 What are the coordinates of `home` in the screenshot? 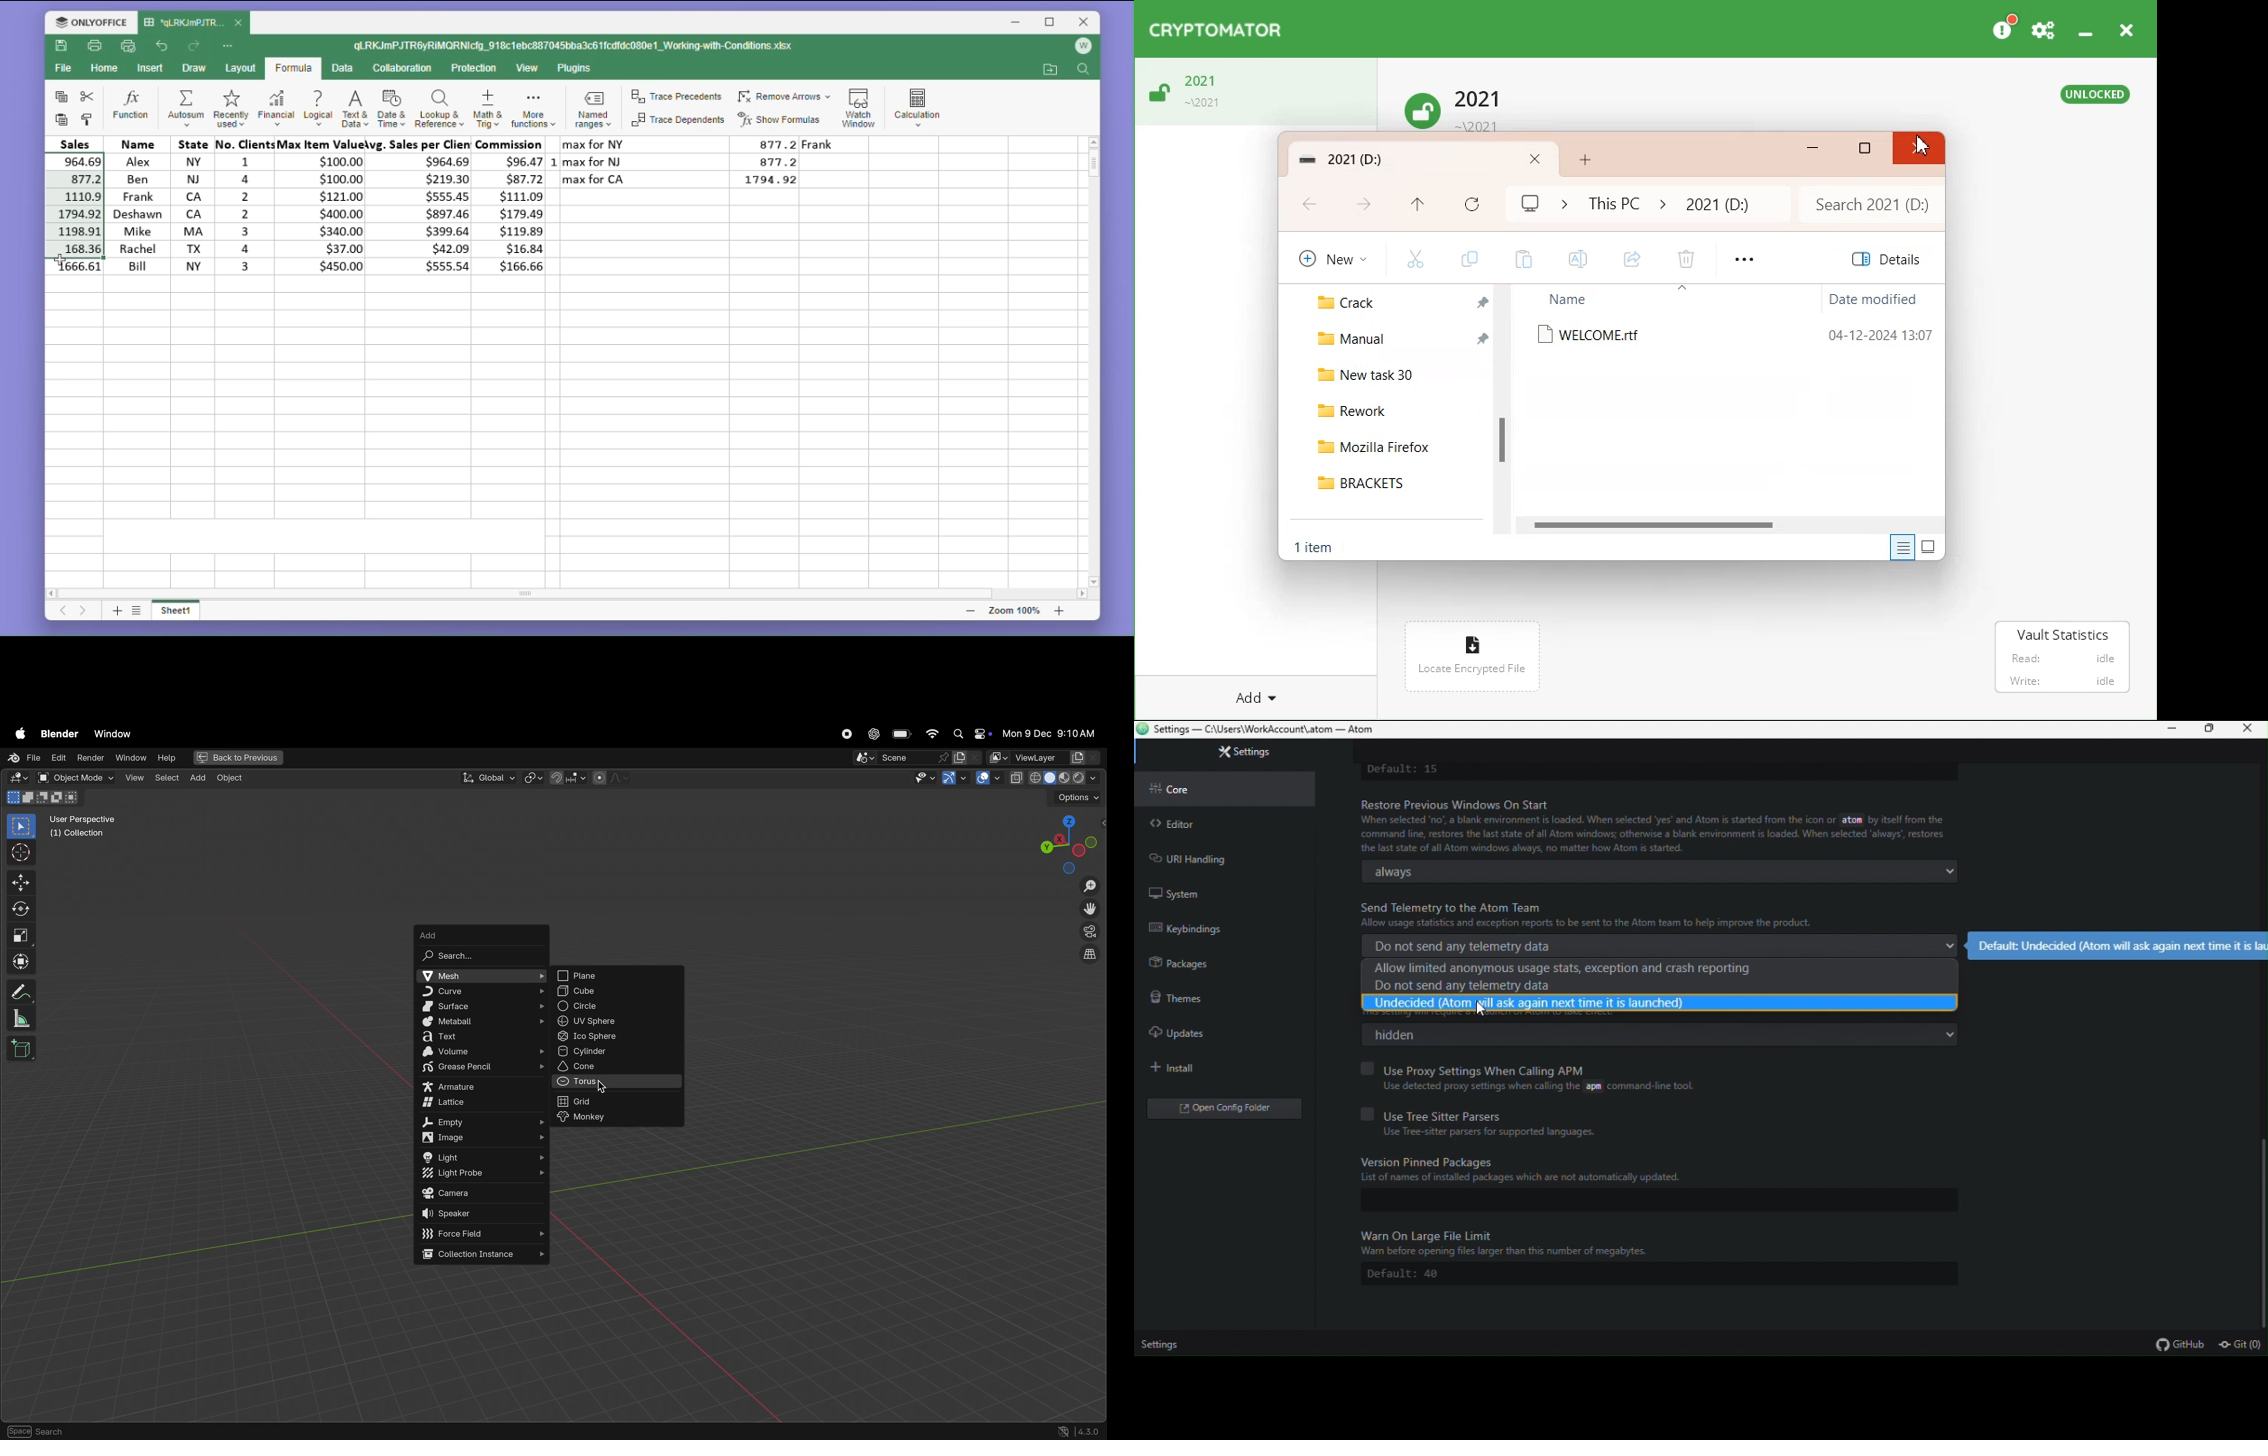 It's located at (106, 73).